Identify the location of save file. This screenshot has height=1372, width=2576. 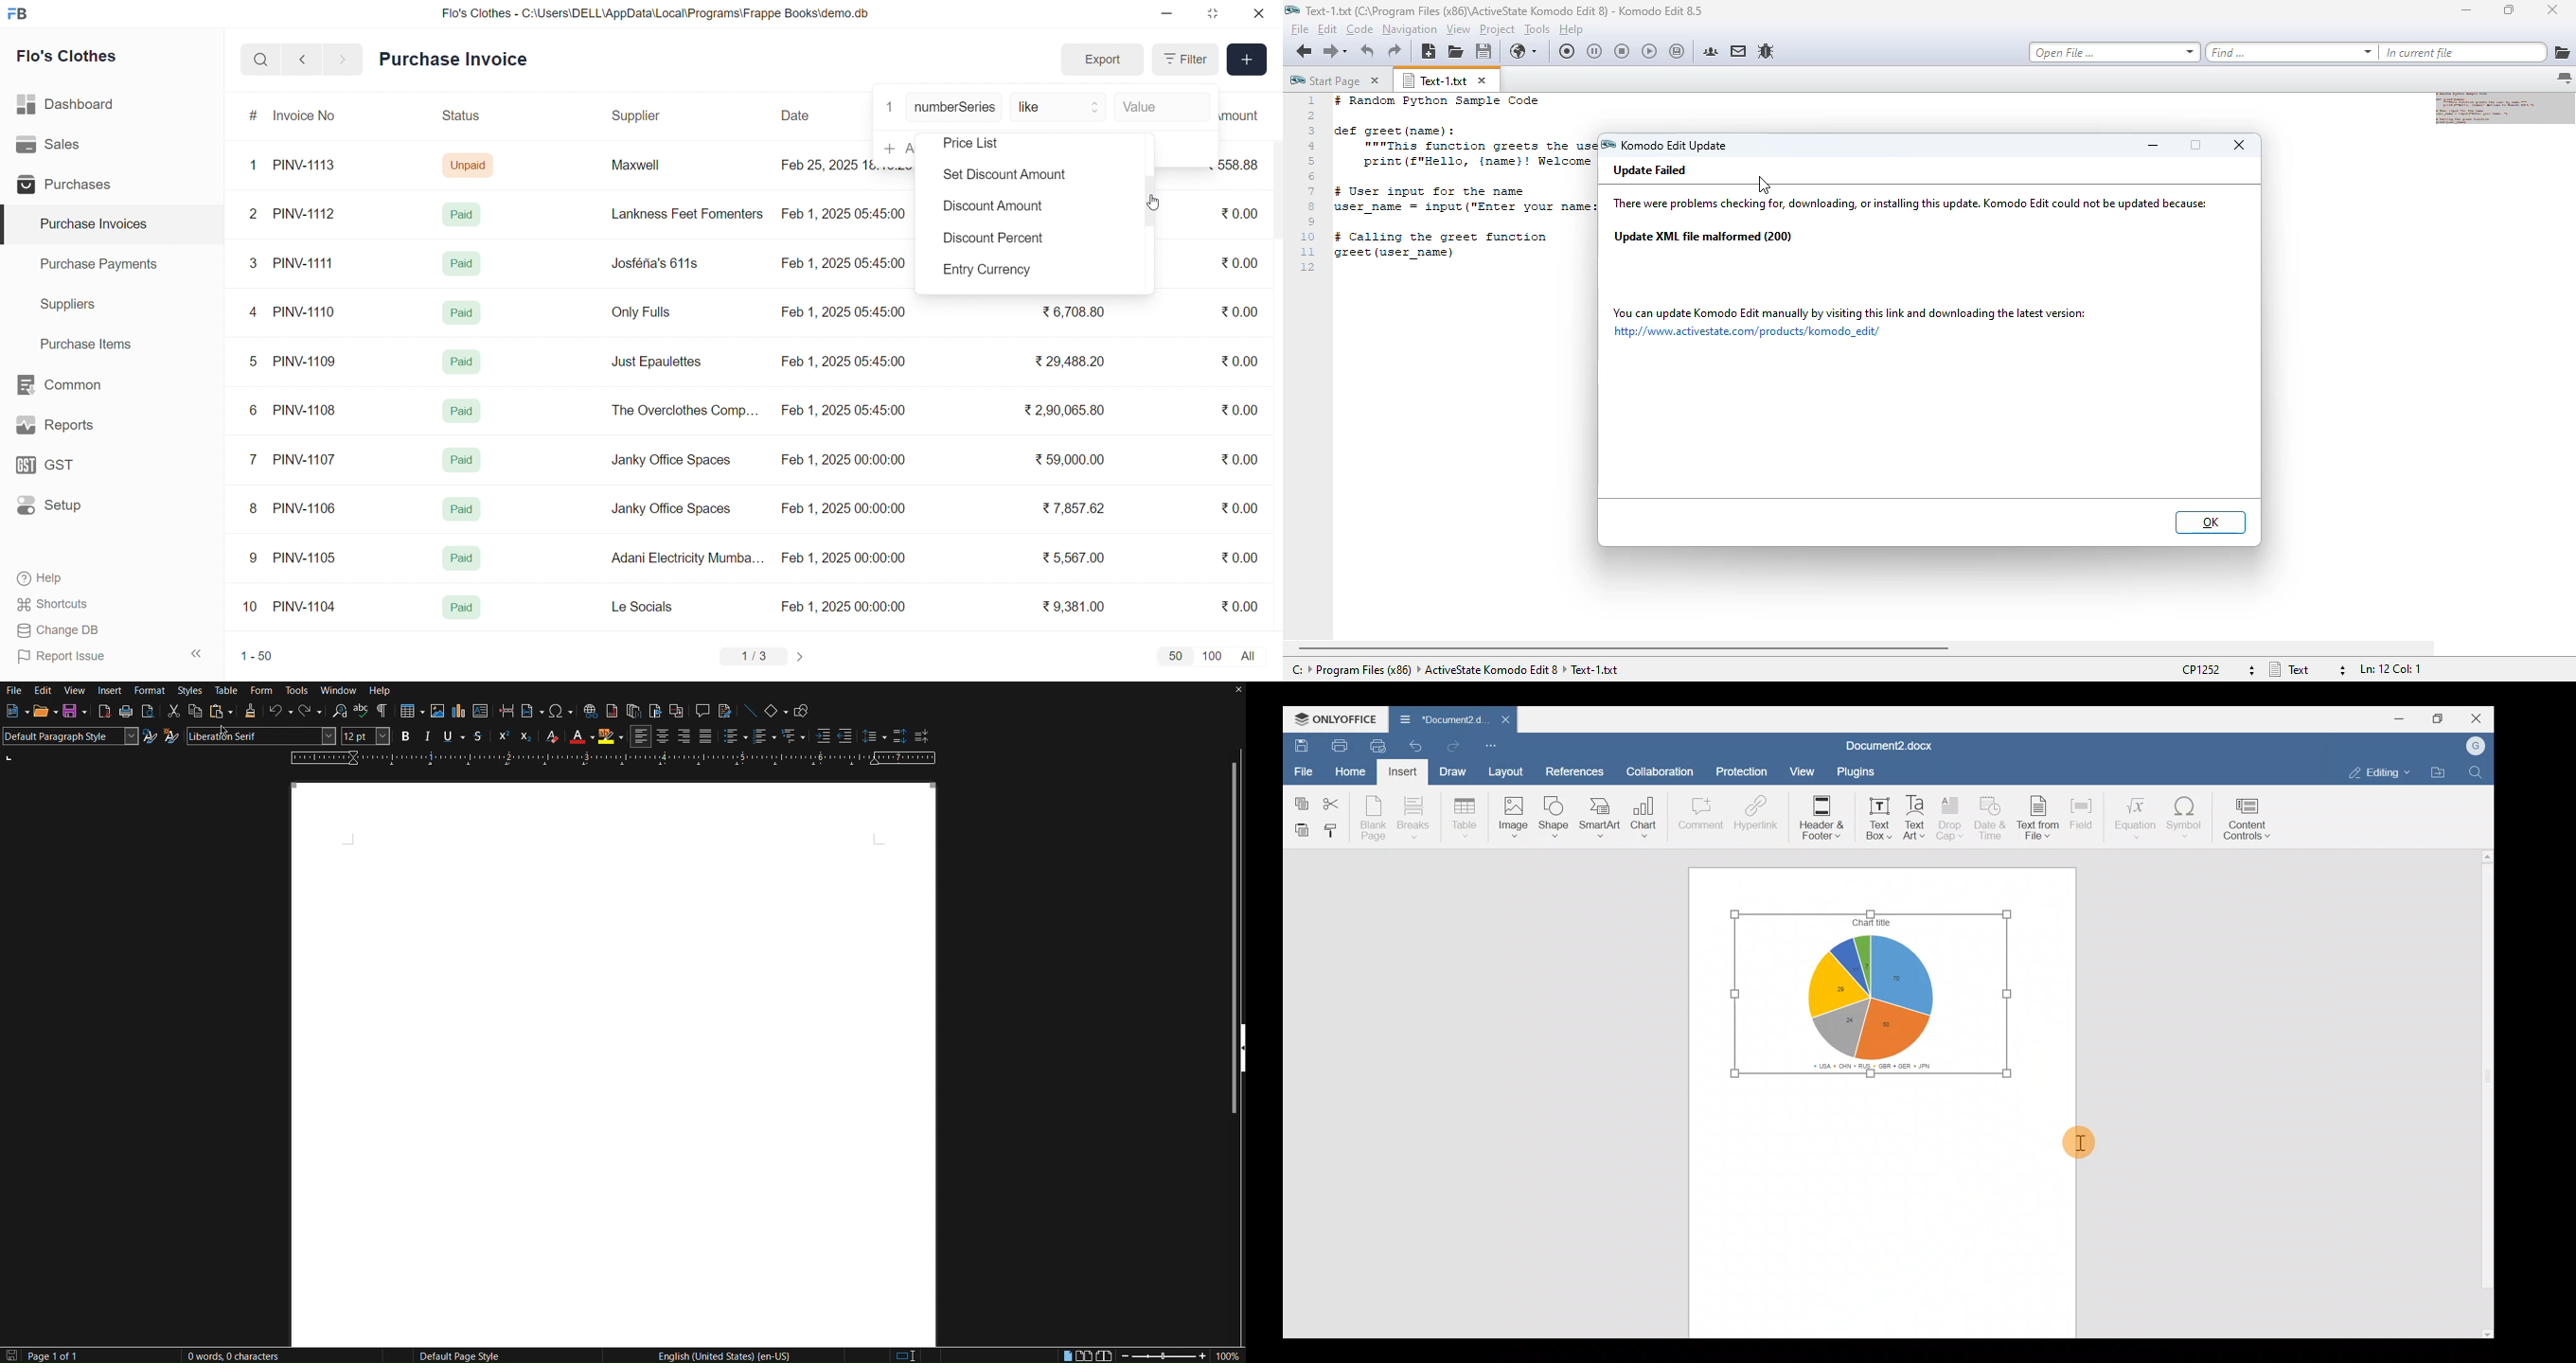
(1483, 52).